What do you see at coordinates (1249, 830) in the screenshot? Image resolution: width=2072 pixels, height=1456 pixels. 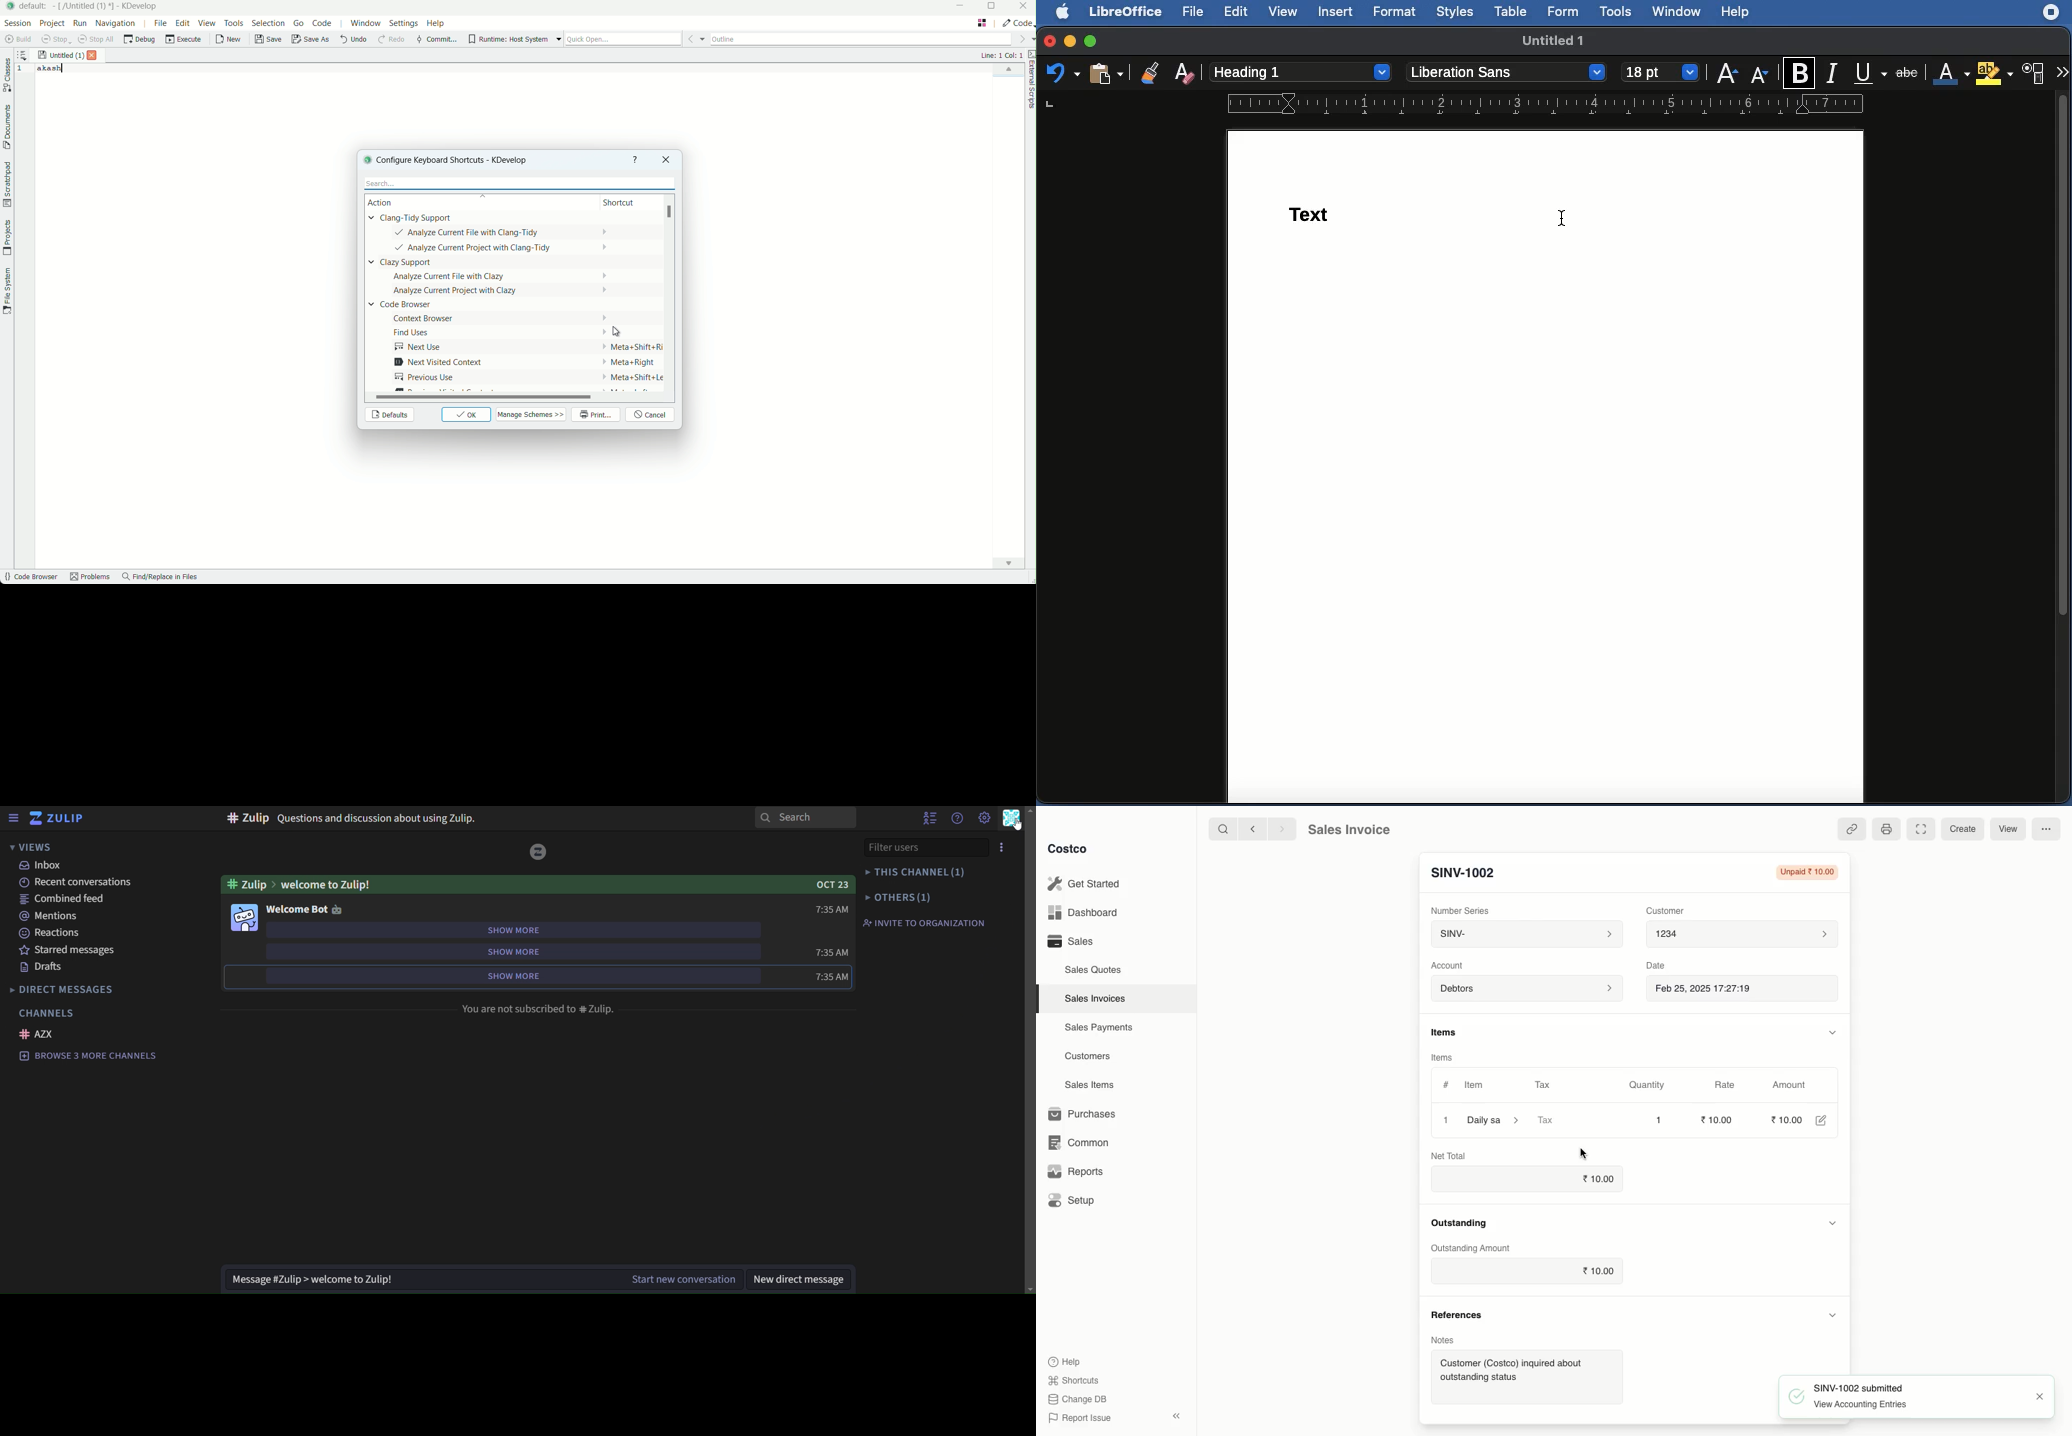 I see `Back` at bounding box center [1249, 830].